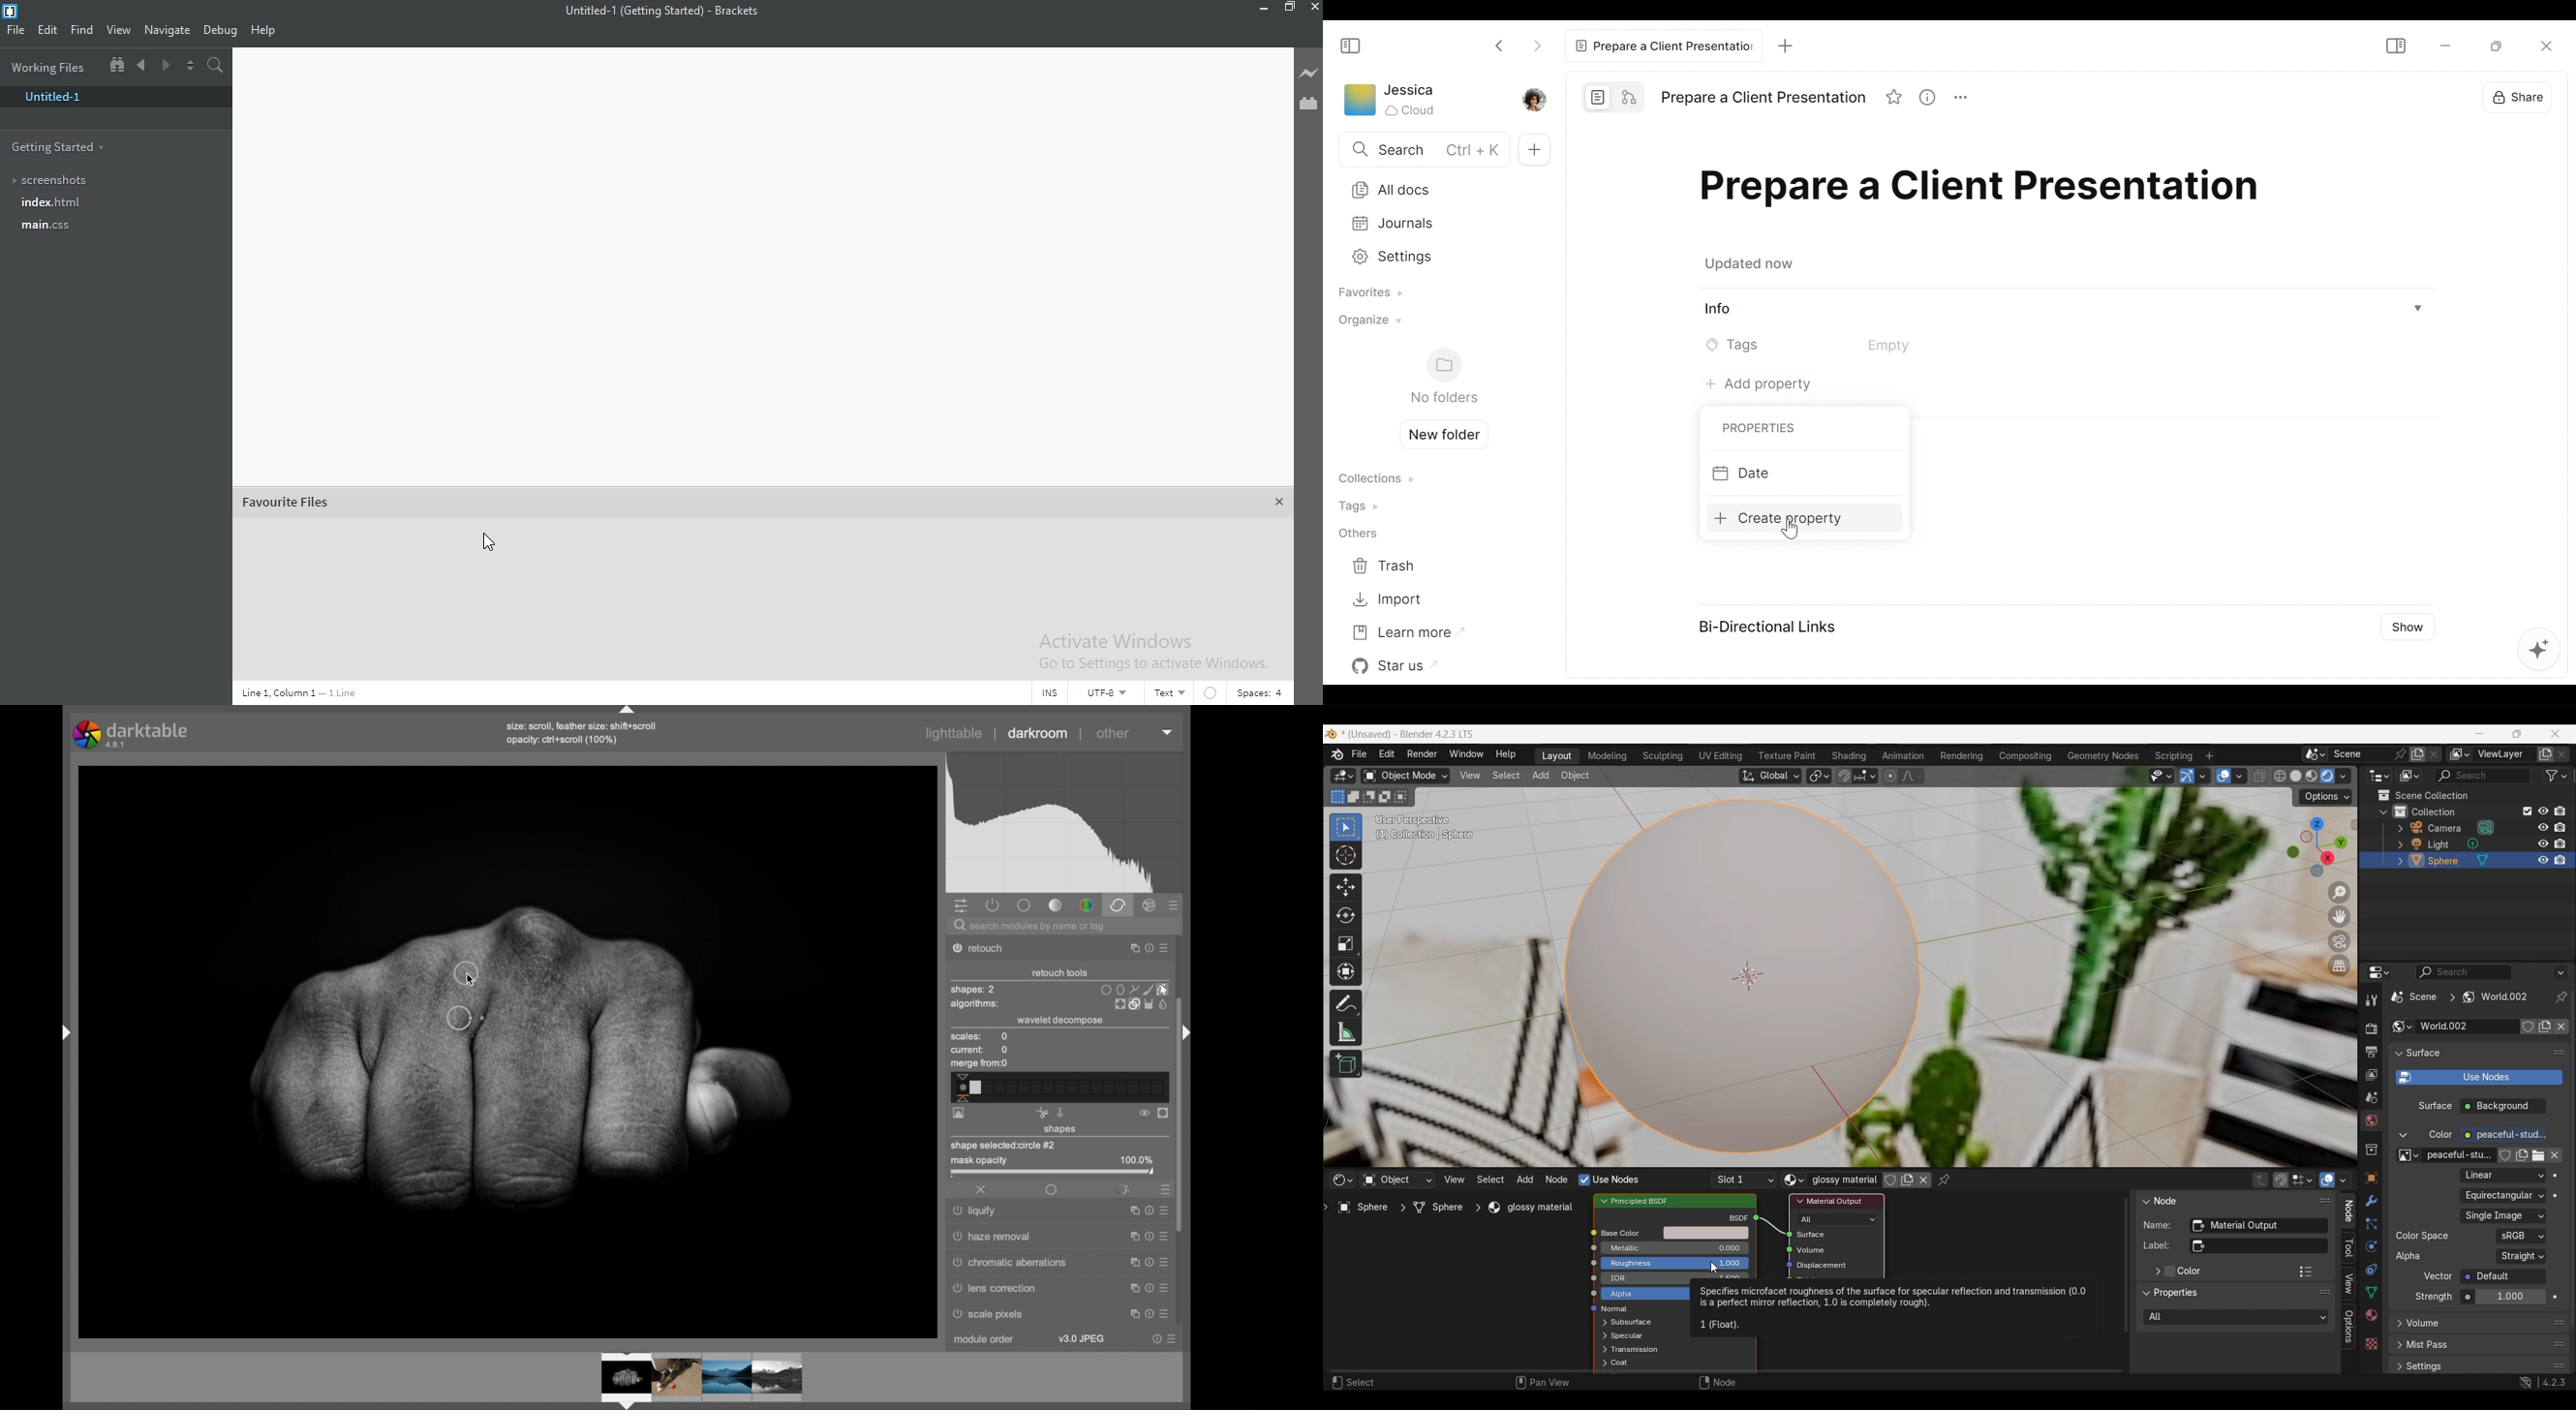 This screenshot has width=2576, height=1428. I want to click on help, so click(1148, 1262).